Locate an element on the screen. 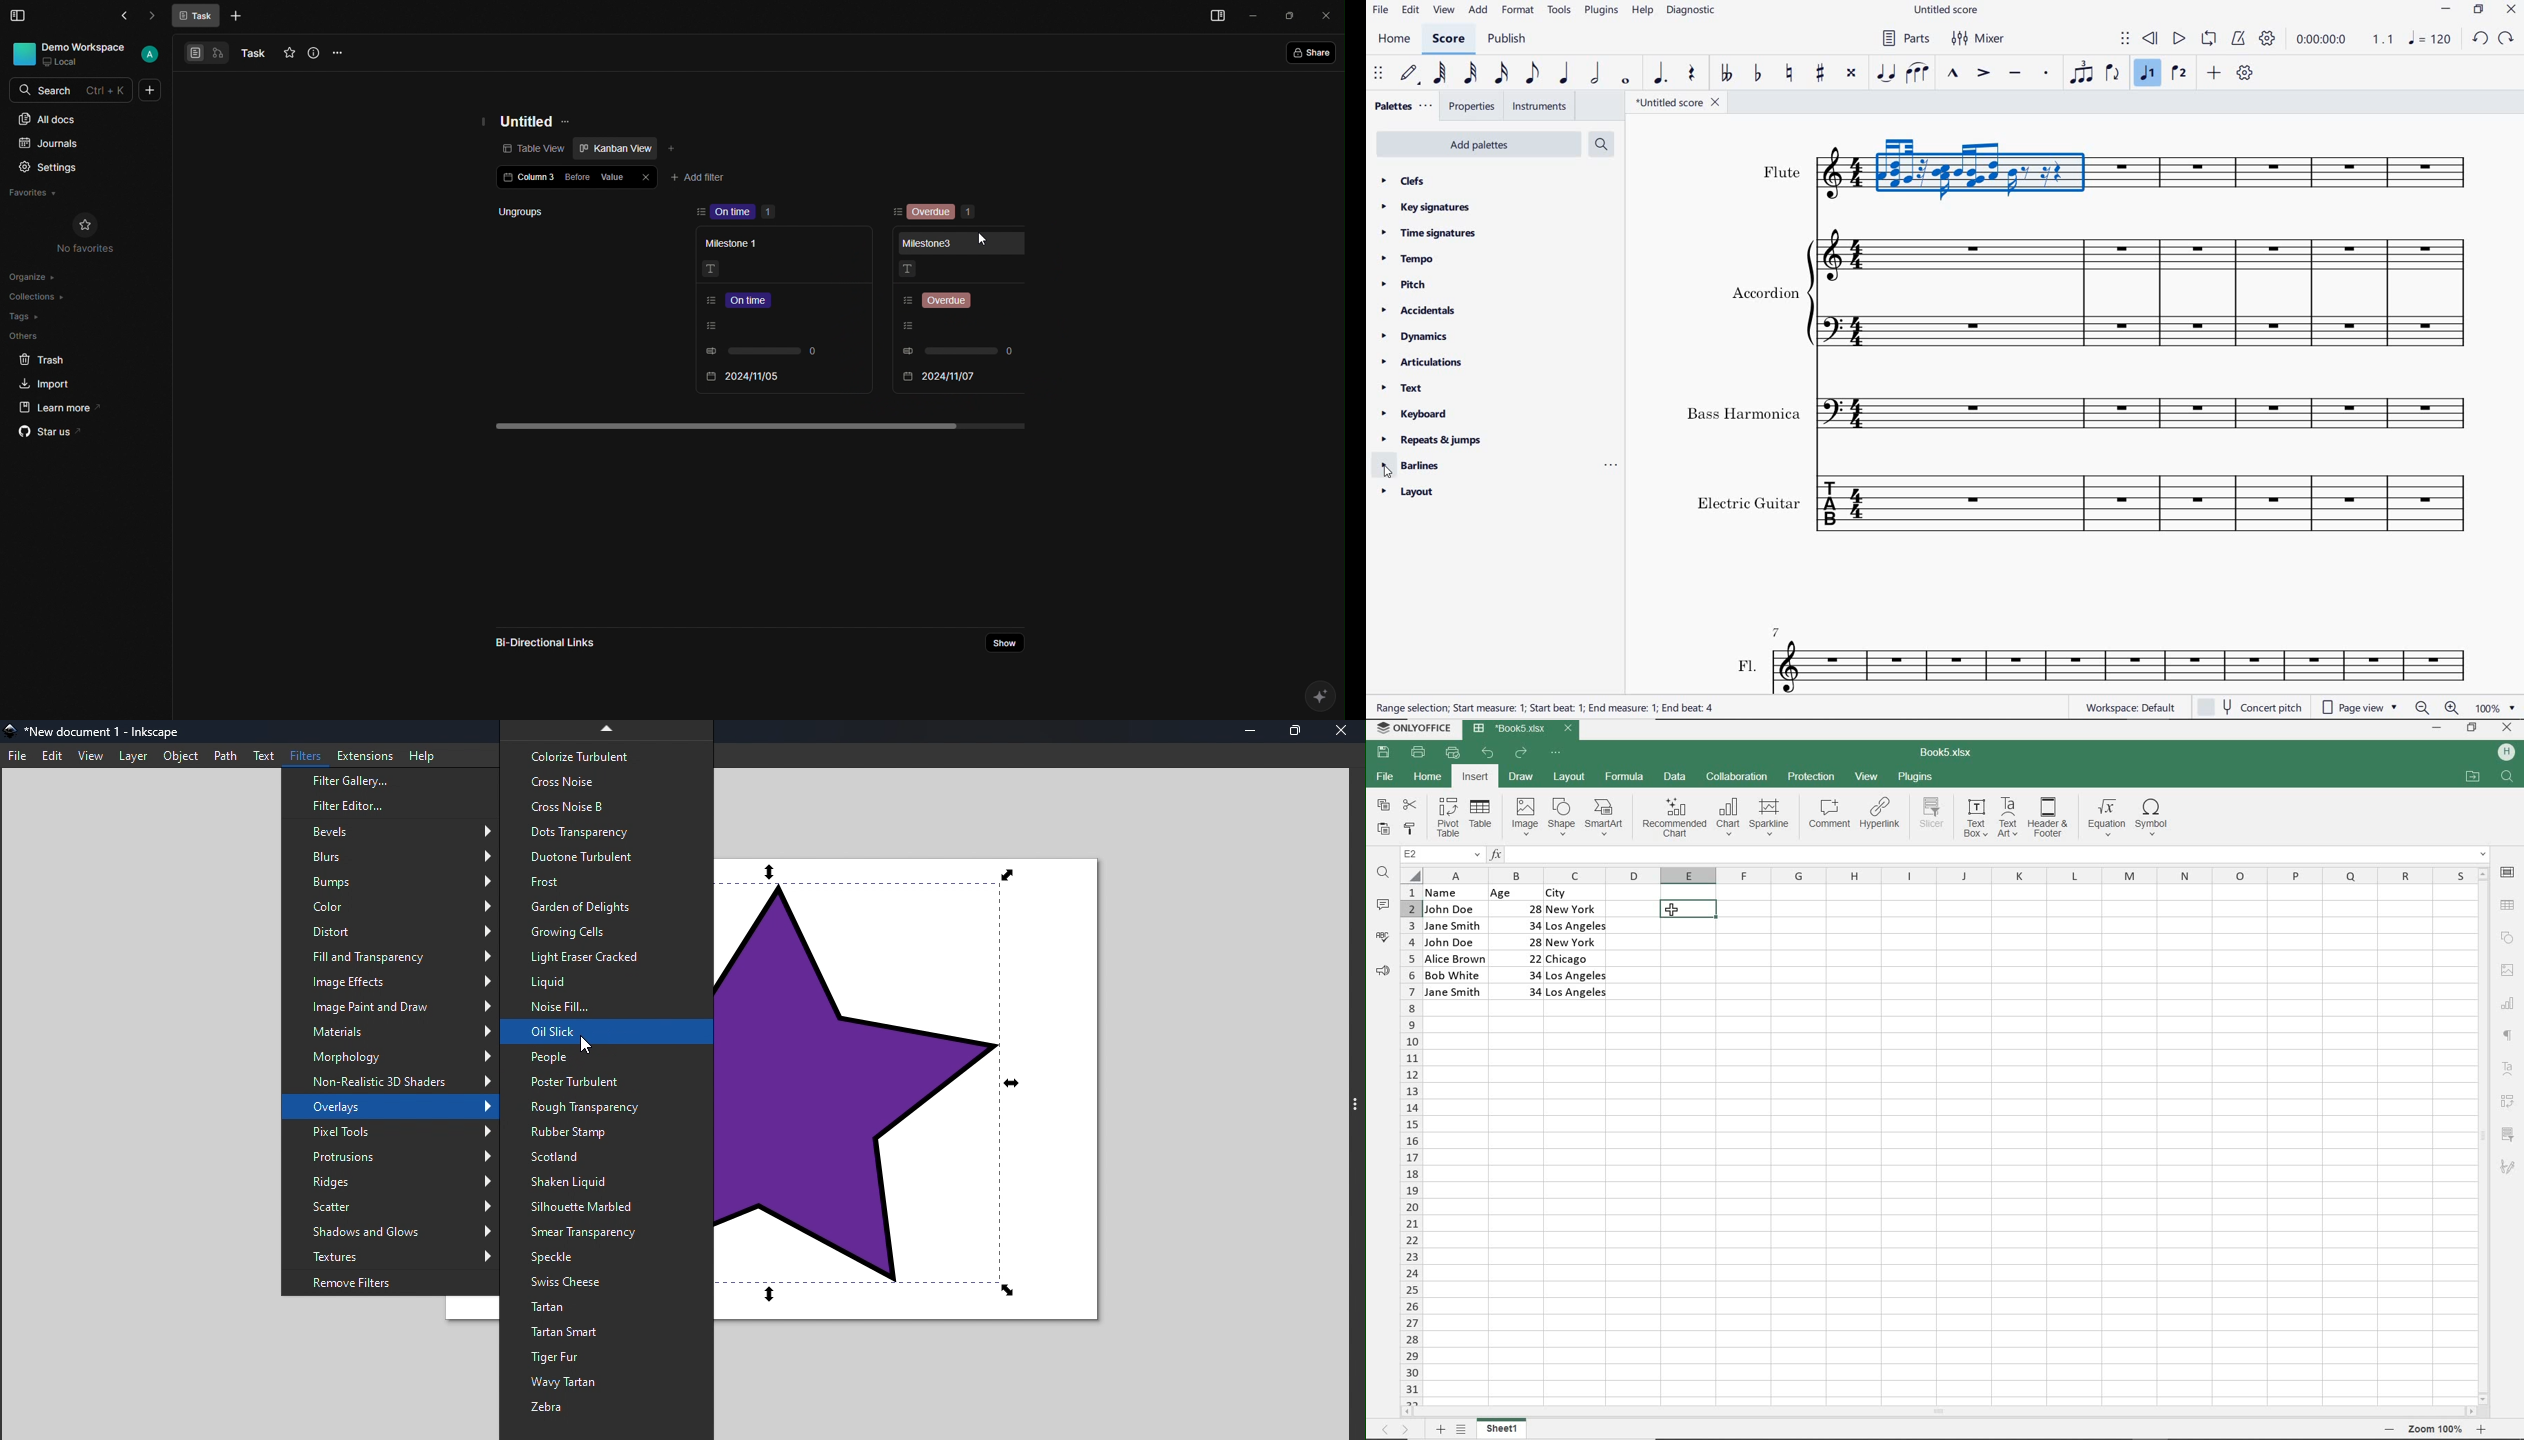  Cross Noise B is located at coordinates (606, 807).